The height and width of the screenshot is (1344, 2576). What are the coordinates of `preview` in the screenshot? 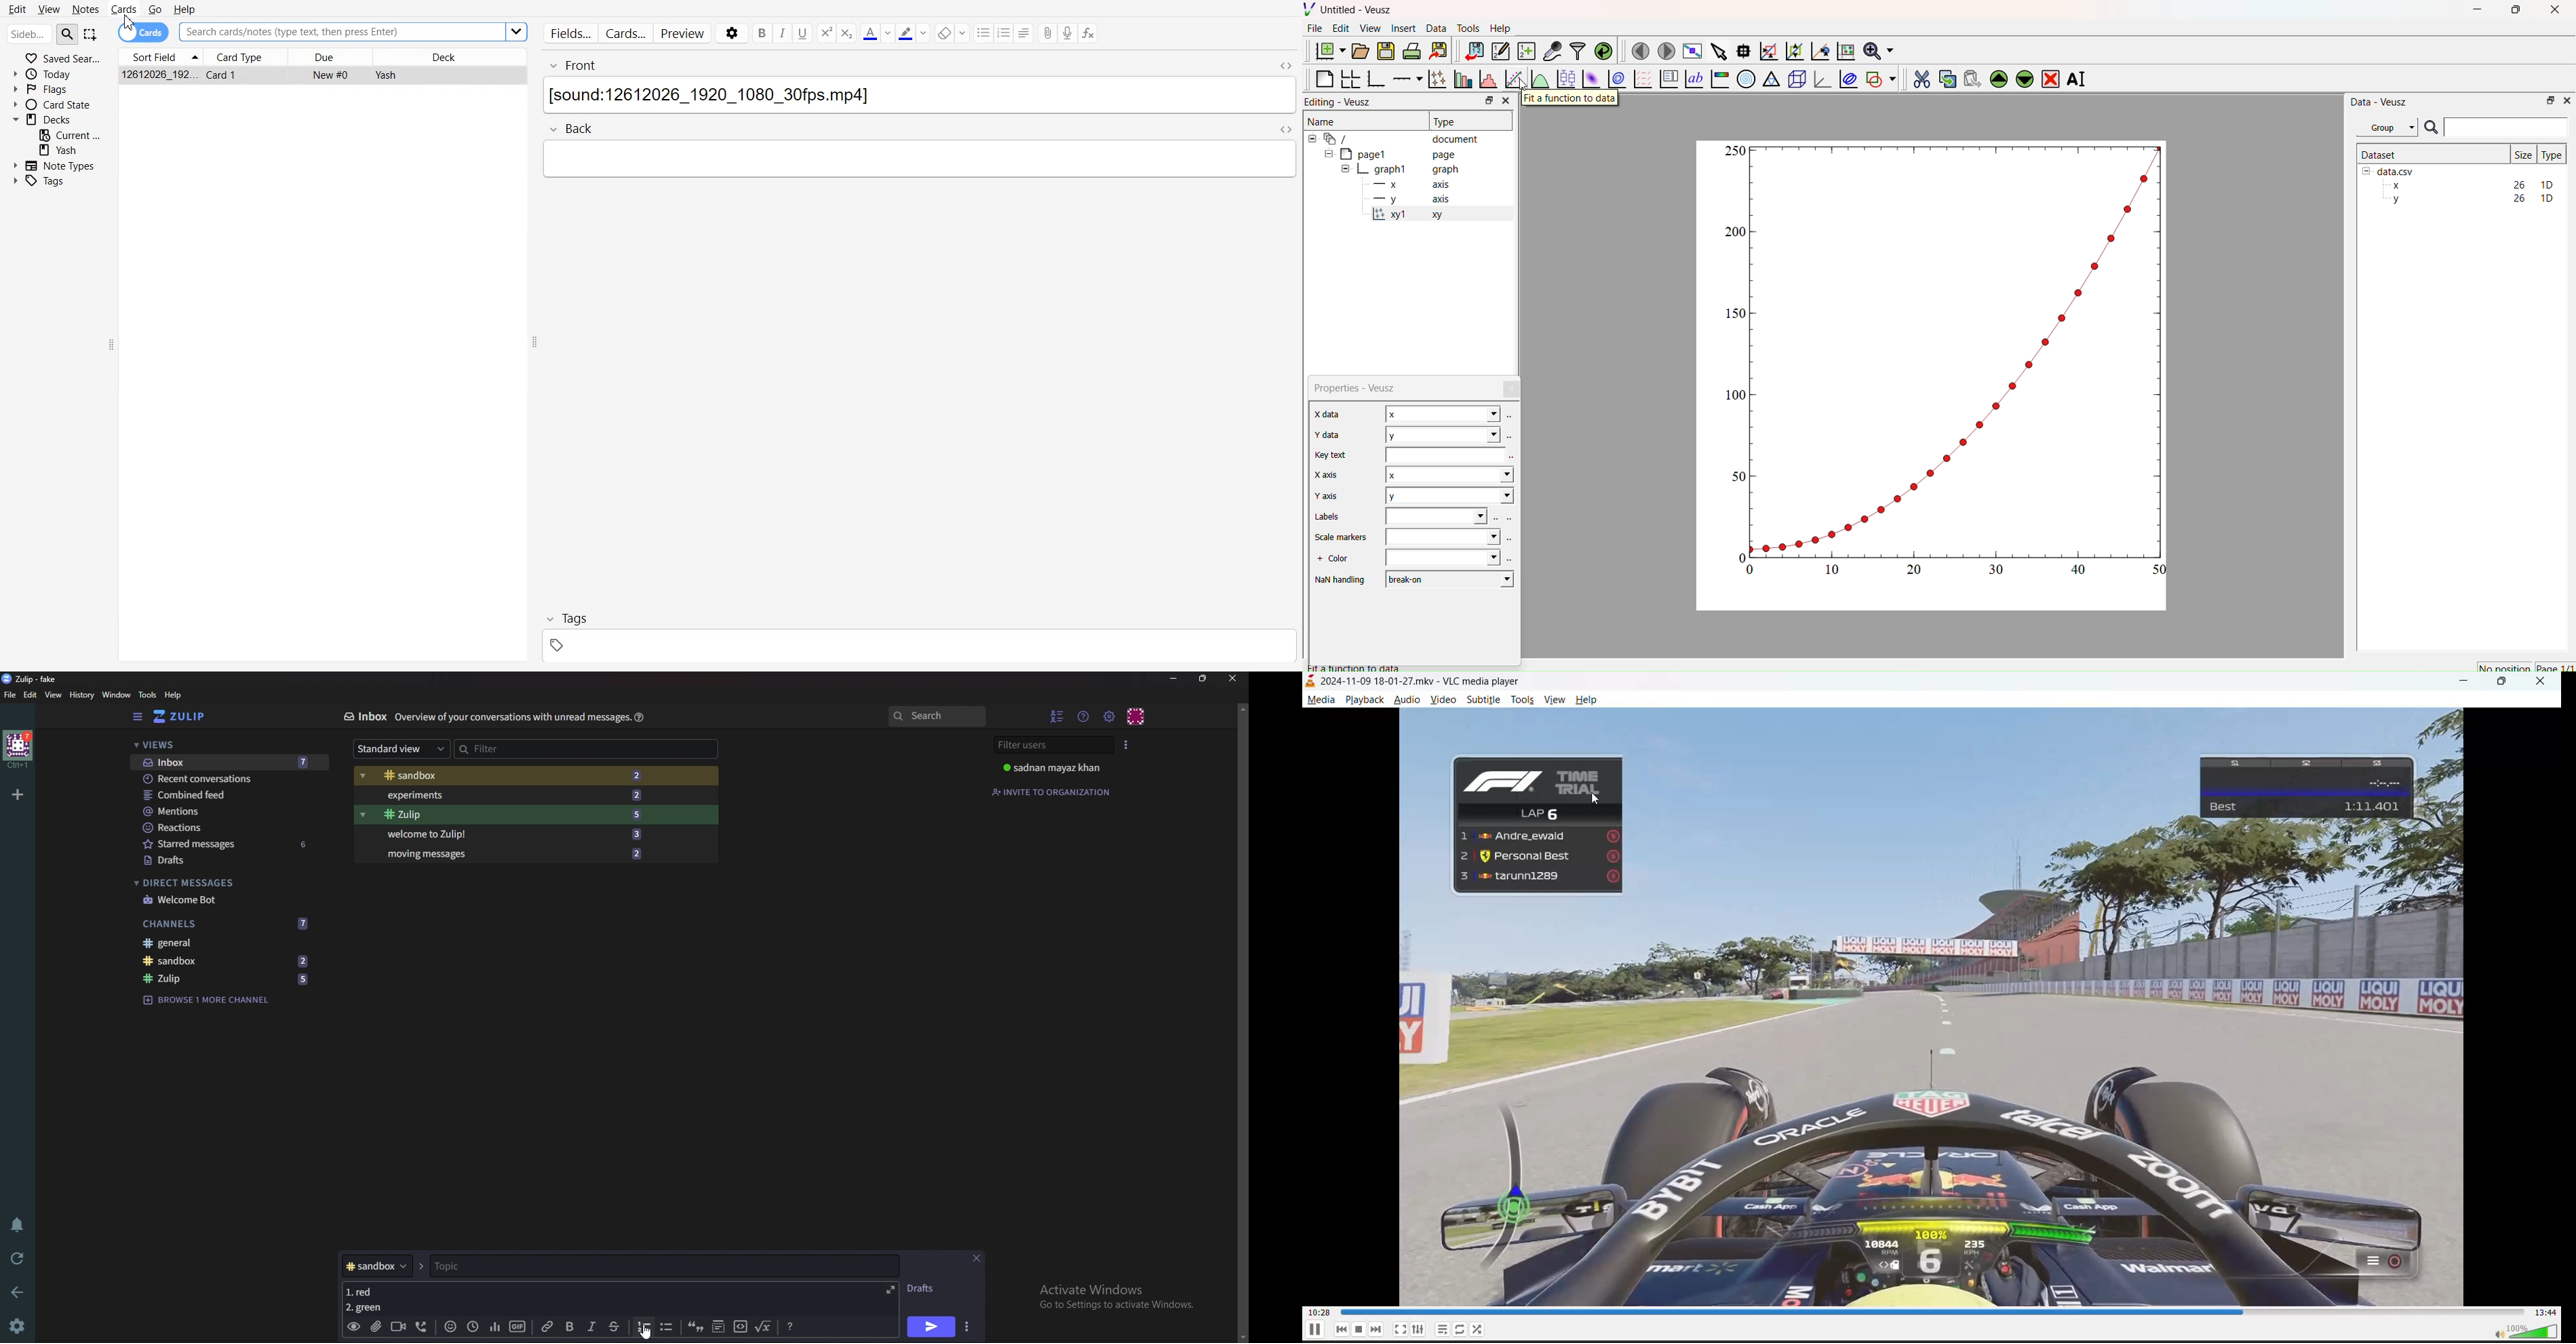 It's located at (2444, 828).